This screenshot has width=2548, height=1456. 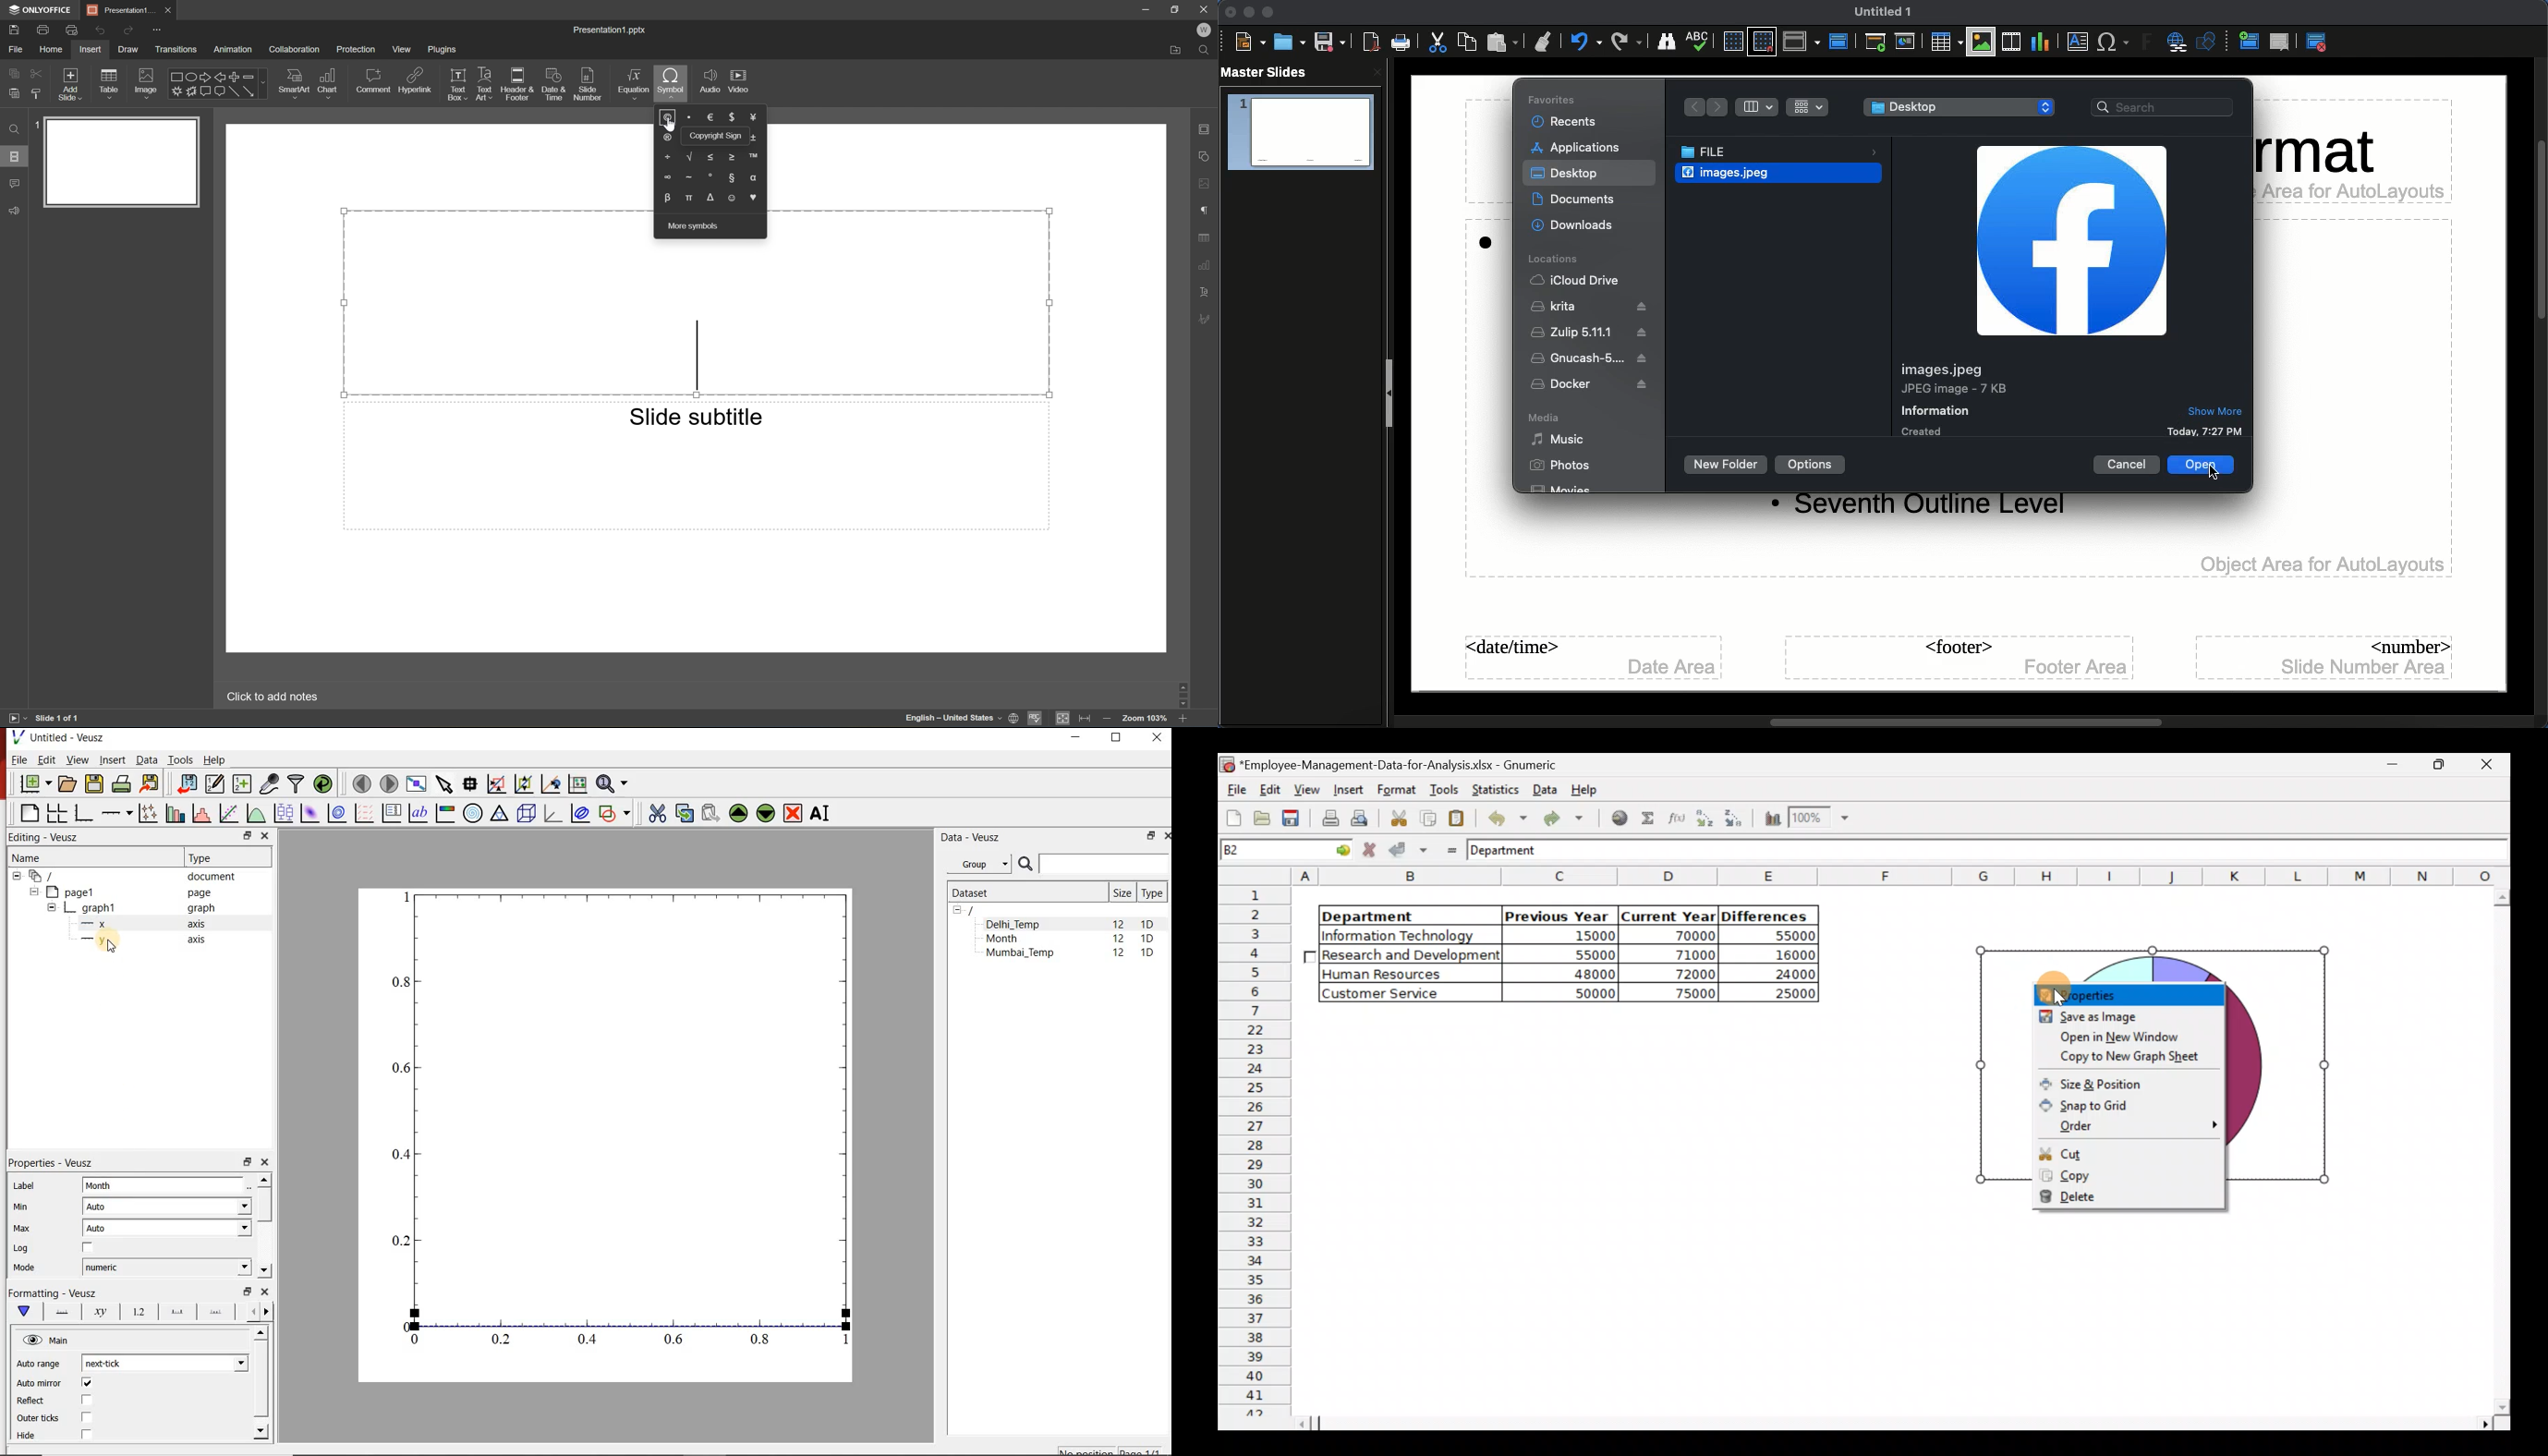 What do you see at coordinates (2116, 1176) in the screenshot?
I see `Copy` at bounding box center [2116, 1176].